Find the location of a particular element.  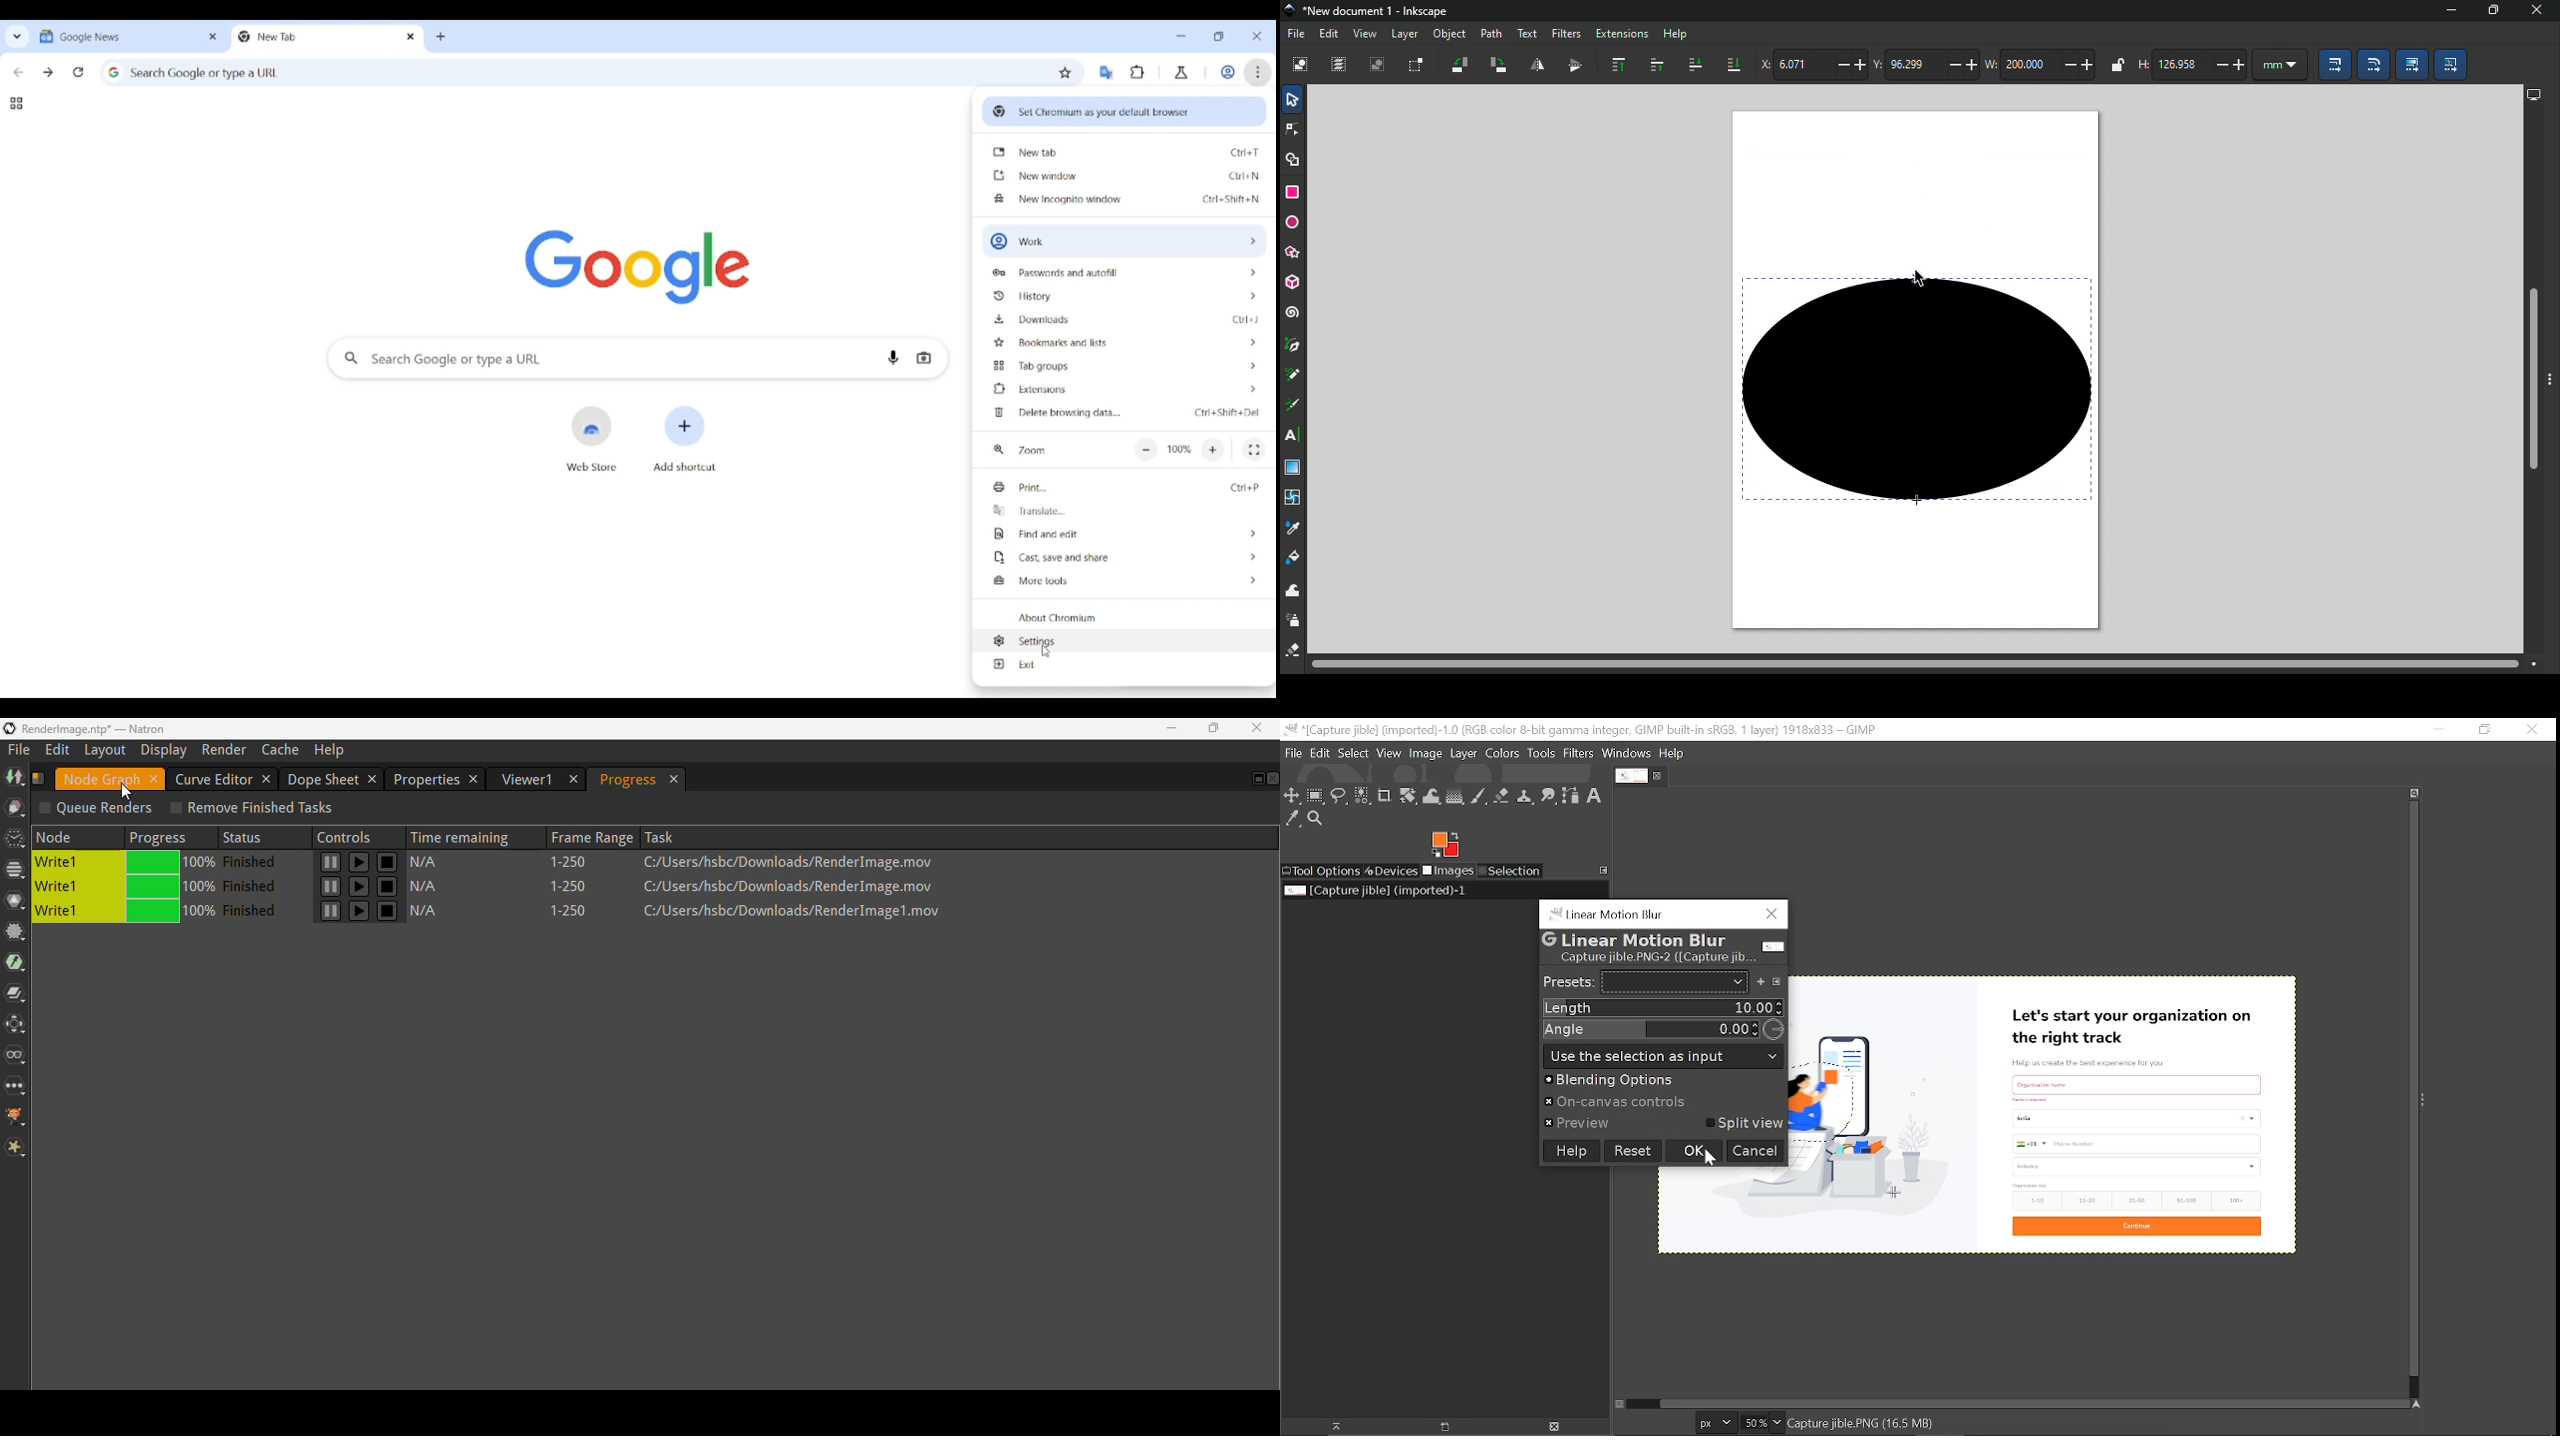

Paint bucket is located at coordinates (1294, 558).